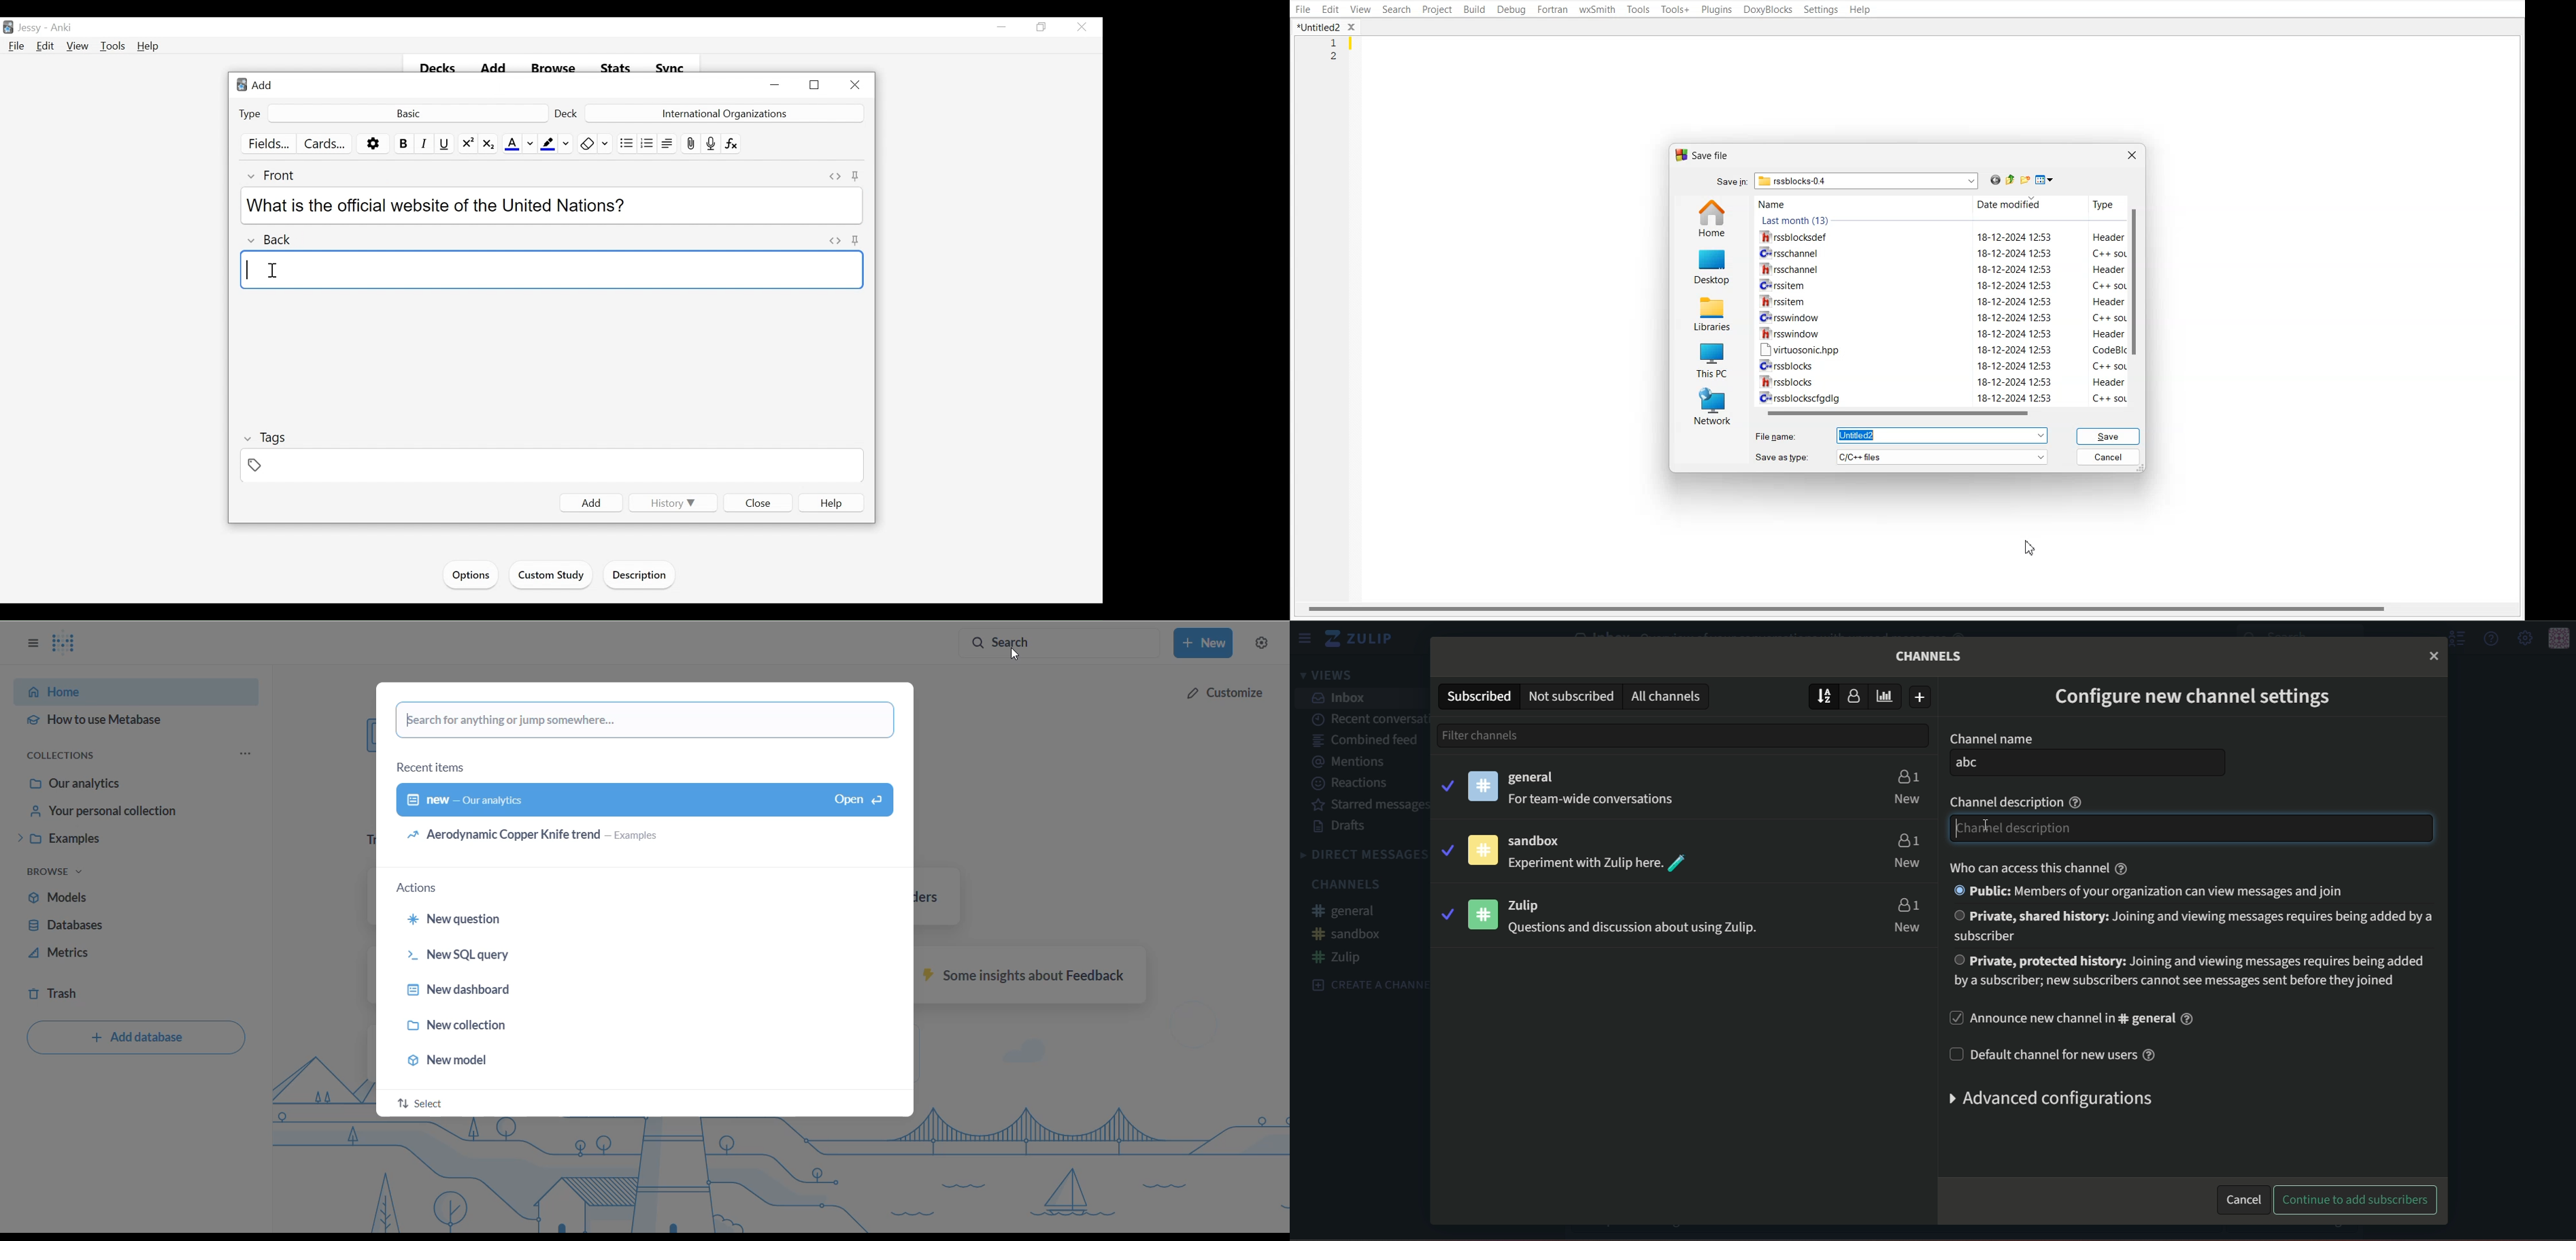 The width and height of the screenshot is (2576, 1260). Describe the element at coordinates (1350, 912) in the screenshot. I see `#general` at that location.